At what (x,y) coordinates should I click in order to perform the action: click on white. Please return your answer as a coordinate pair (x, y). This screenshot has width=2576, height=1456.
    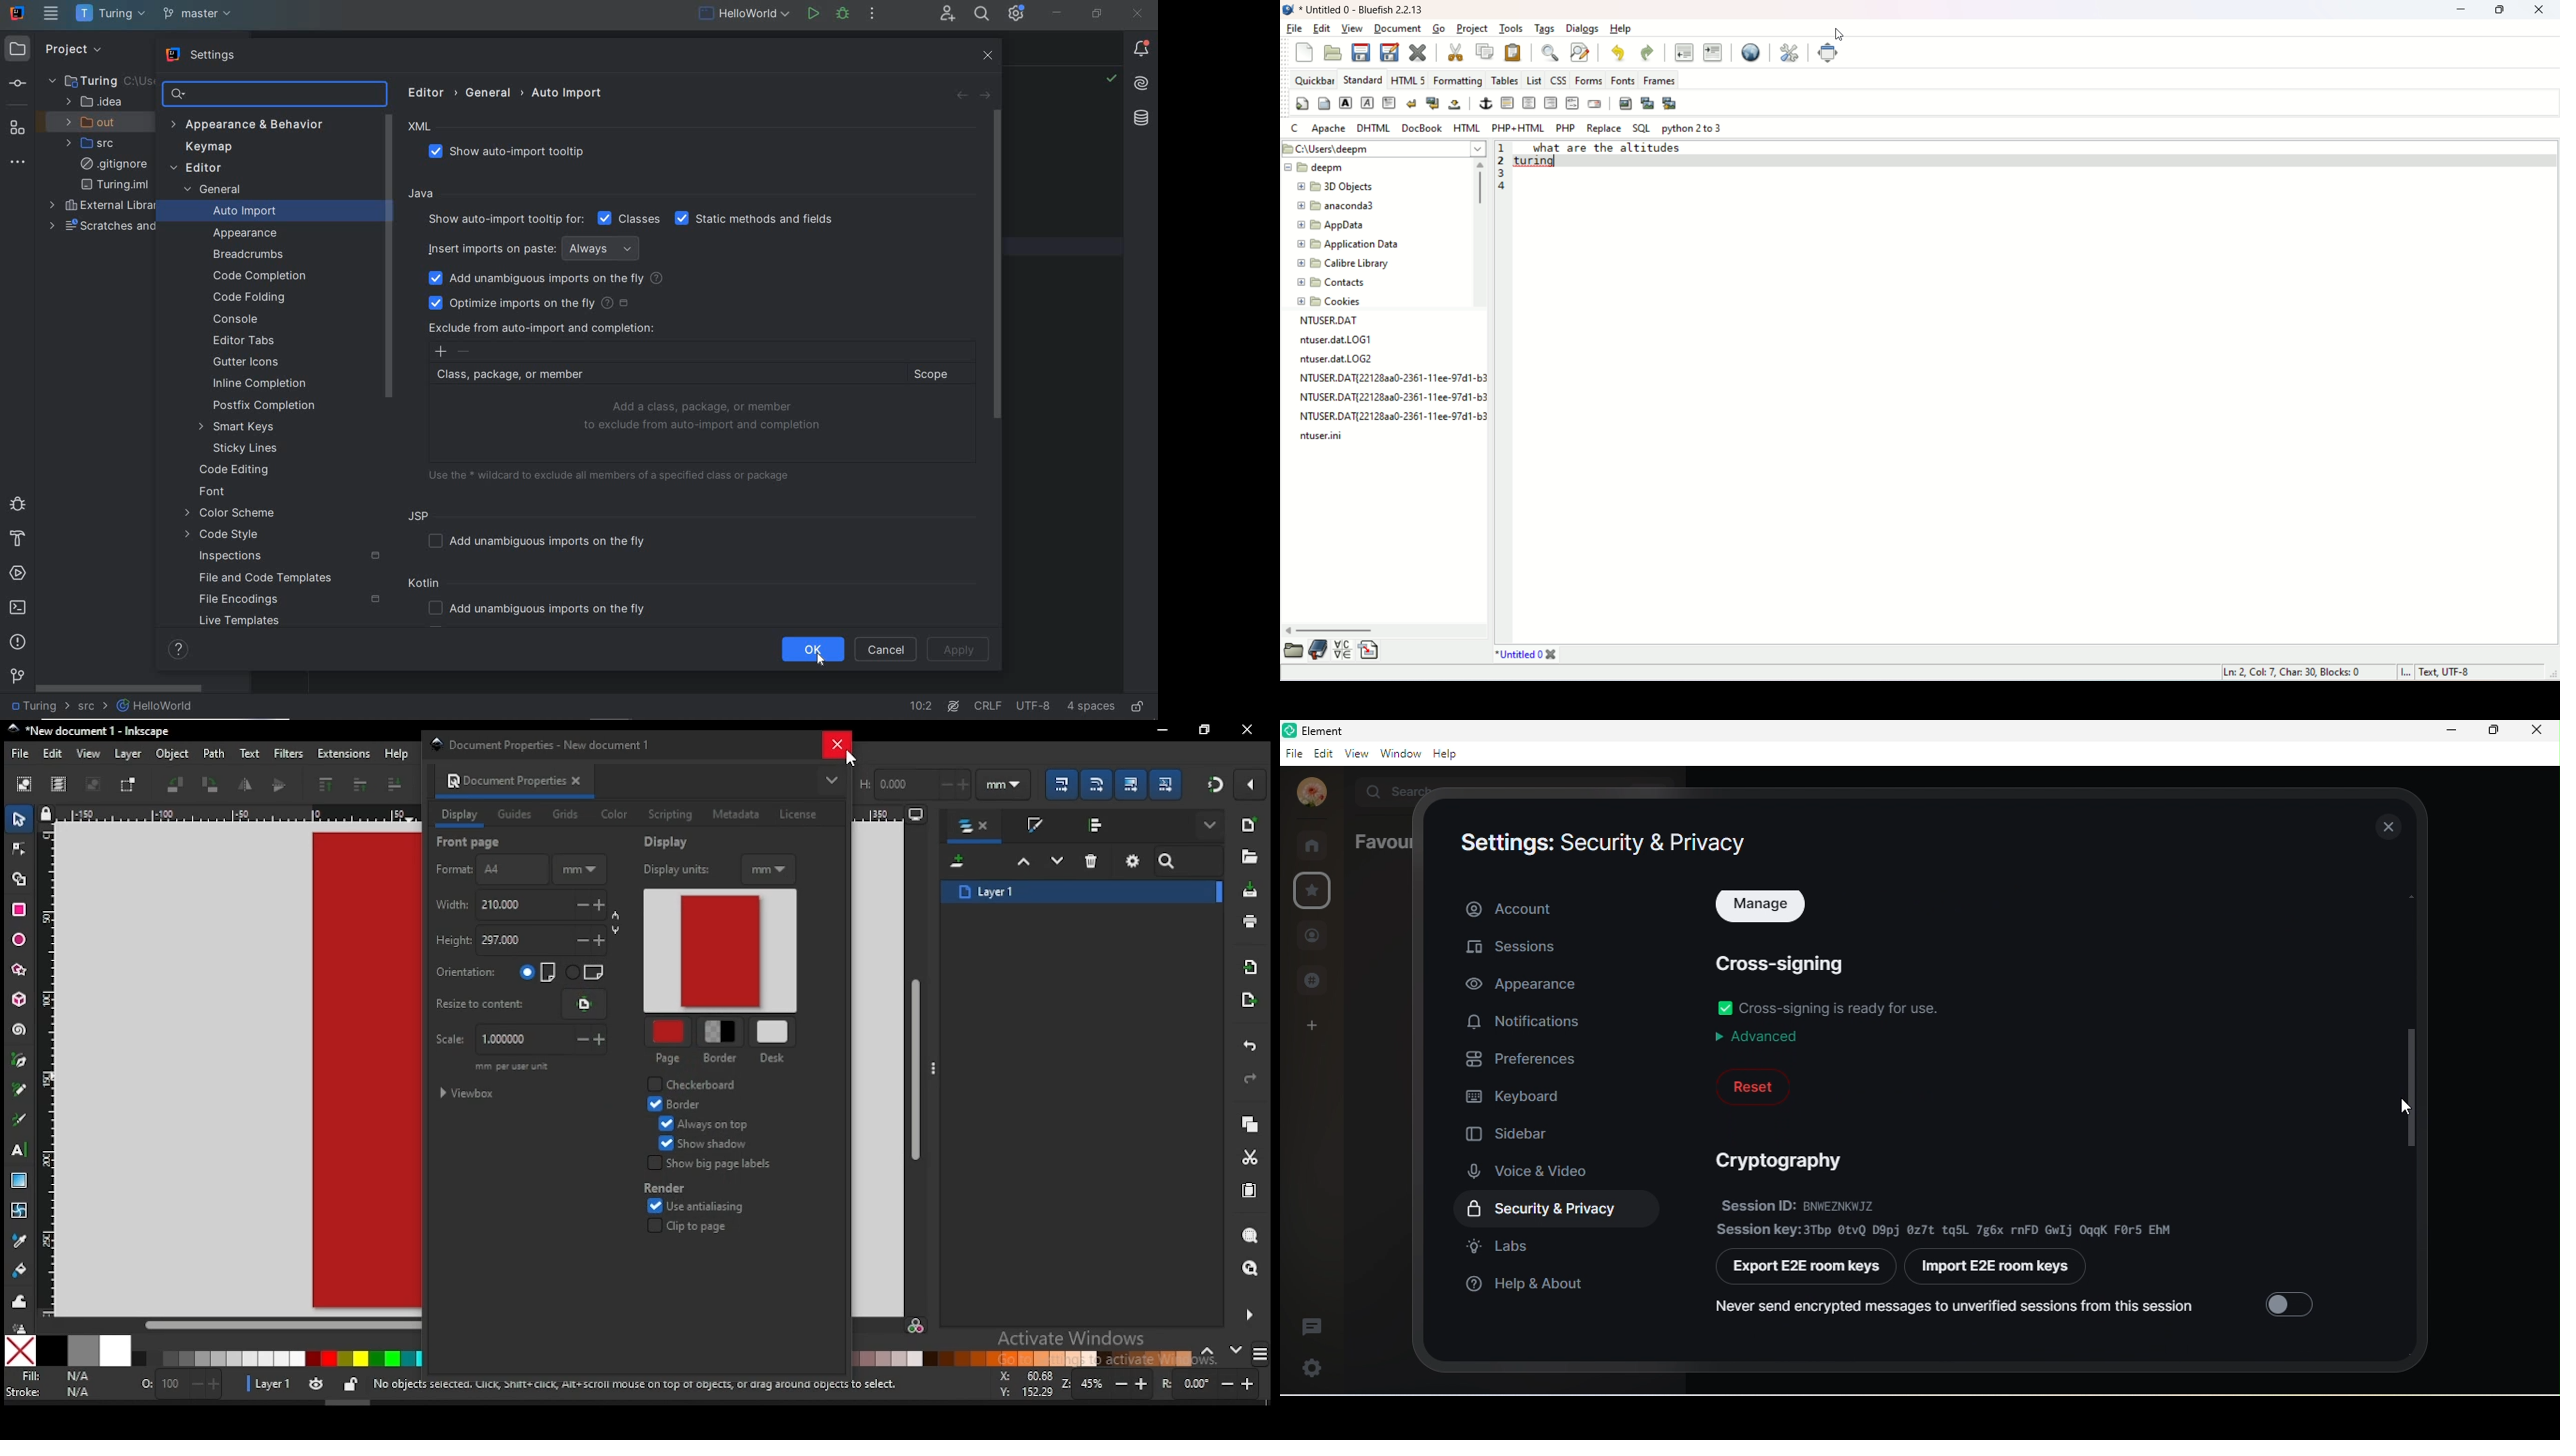
    Looking at the image, I should click on (115, 1350).